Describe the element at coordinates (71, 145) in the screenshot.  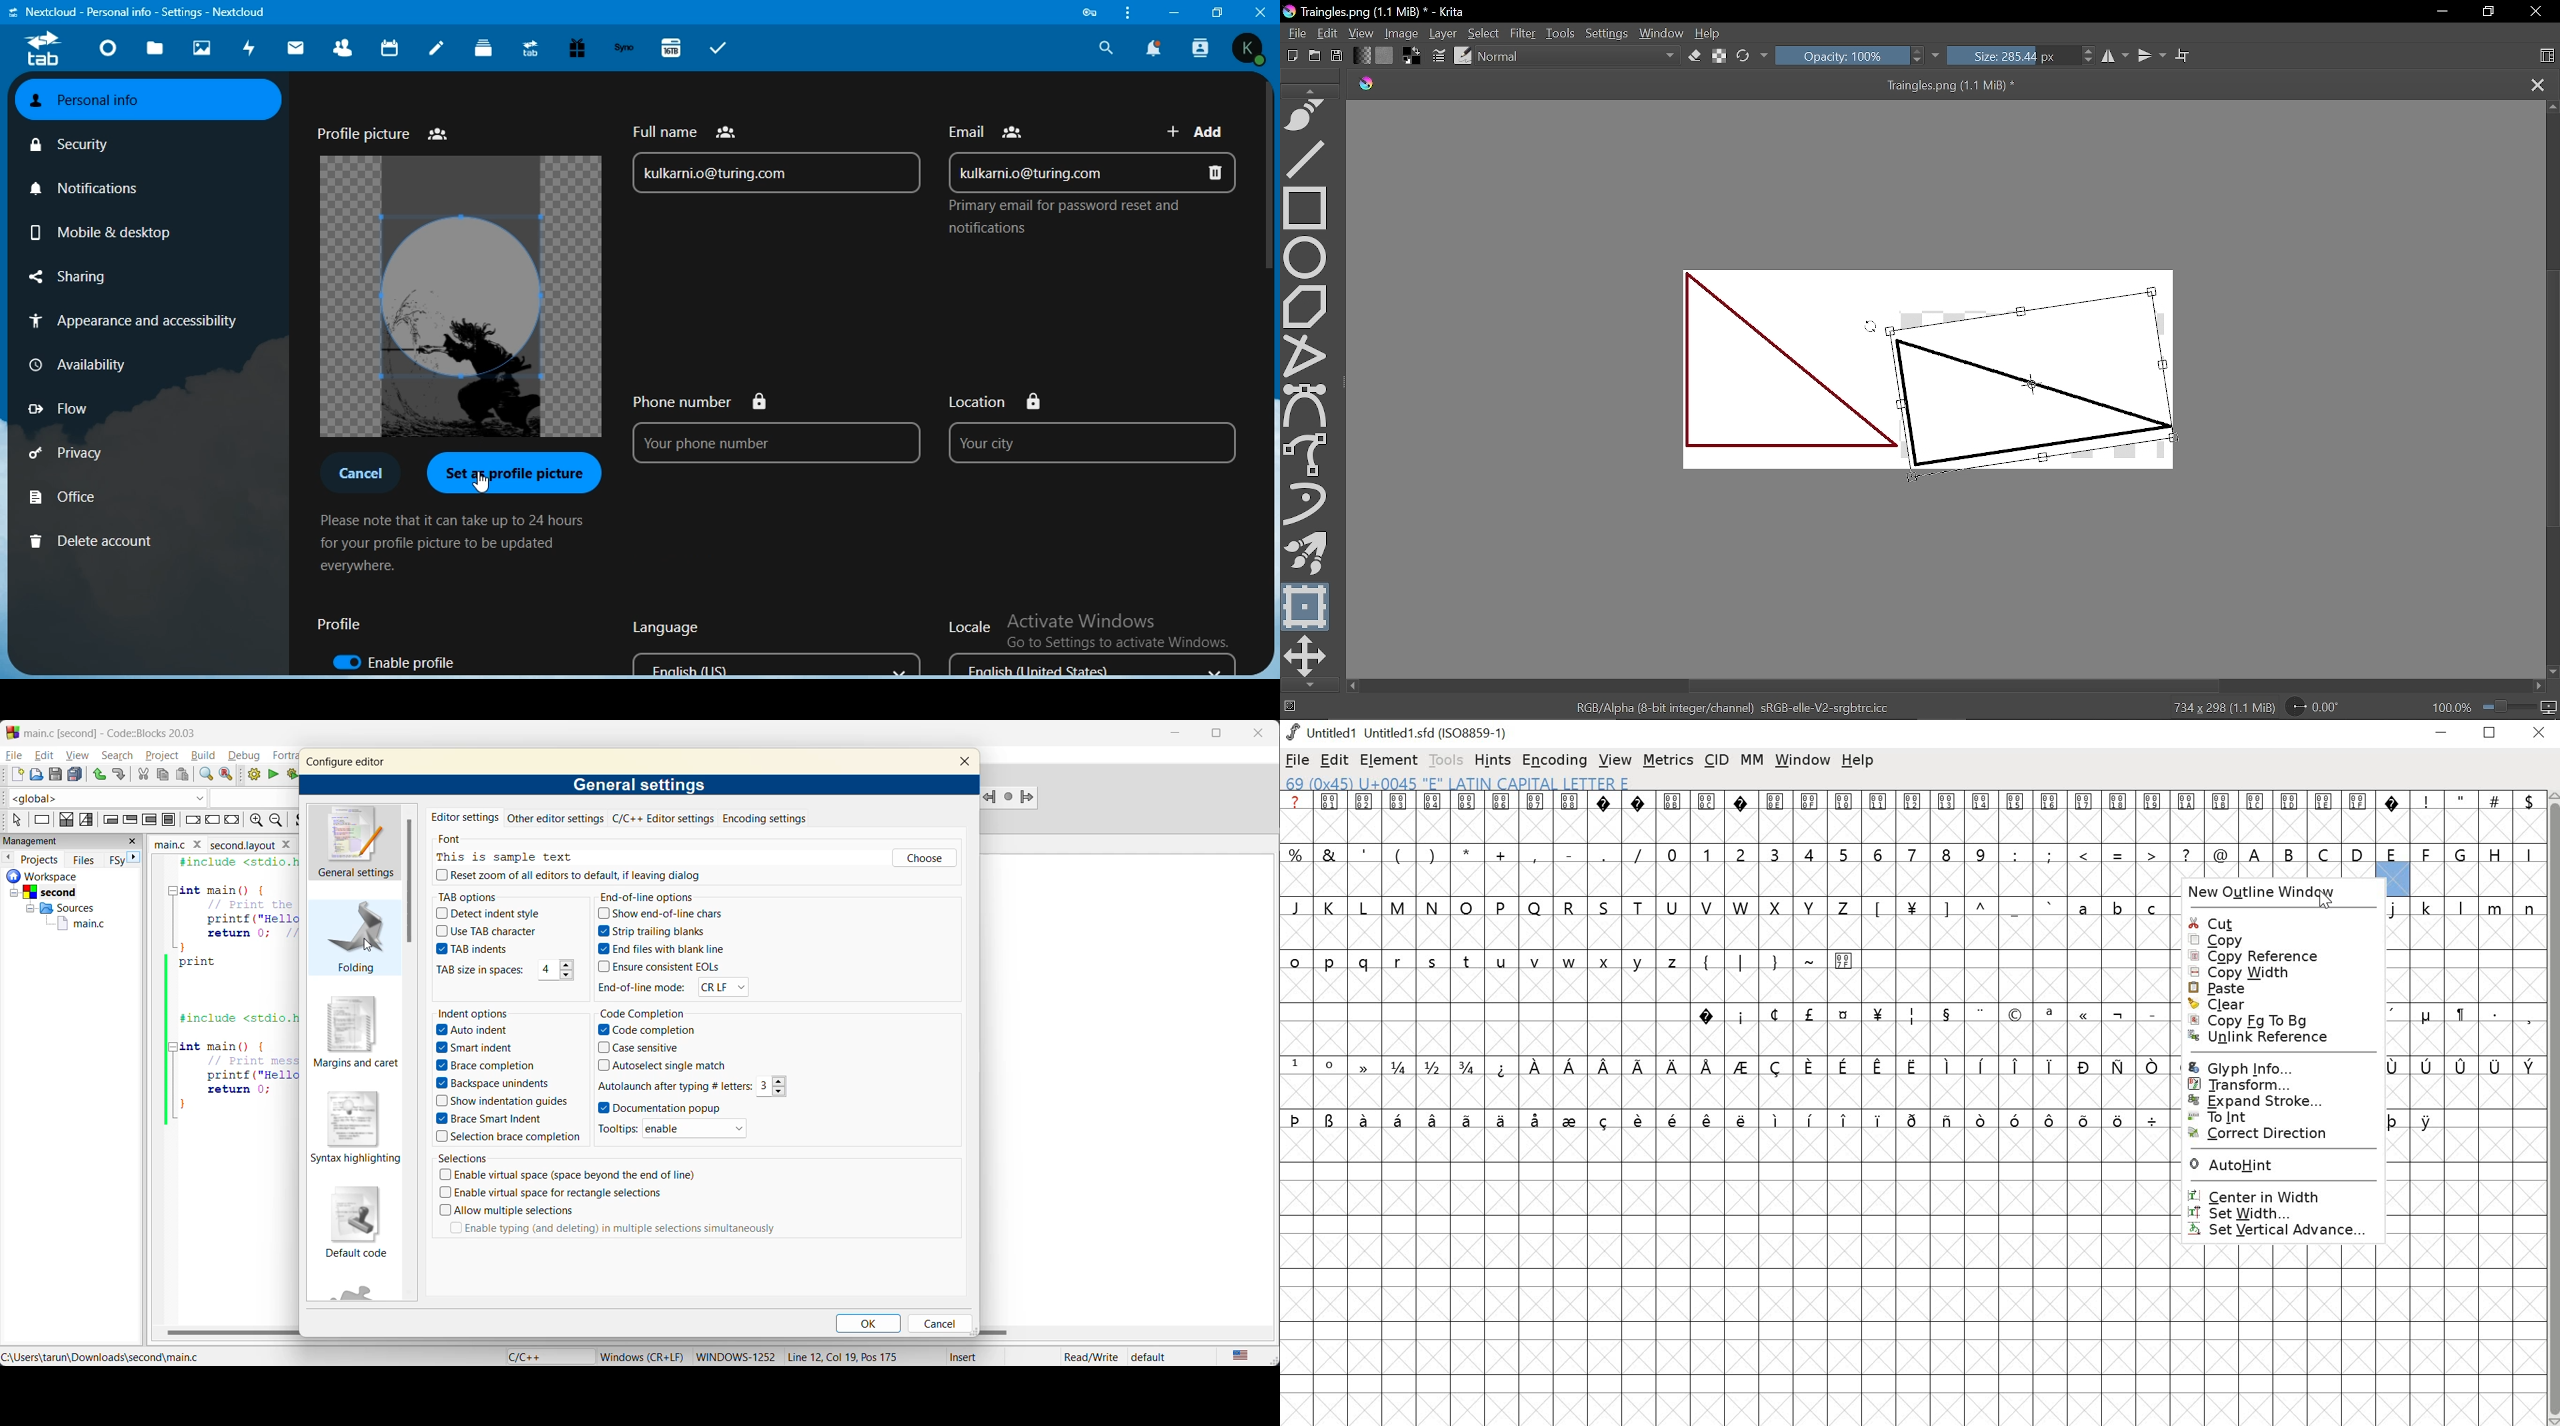
I see `security` at that location.